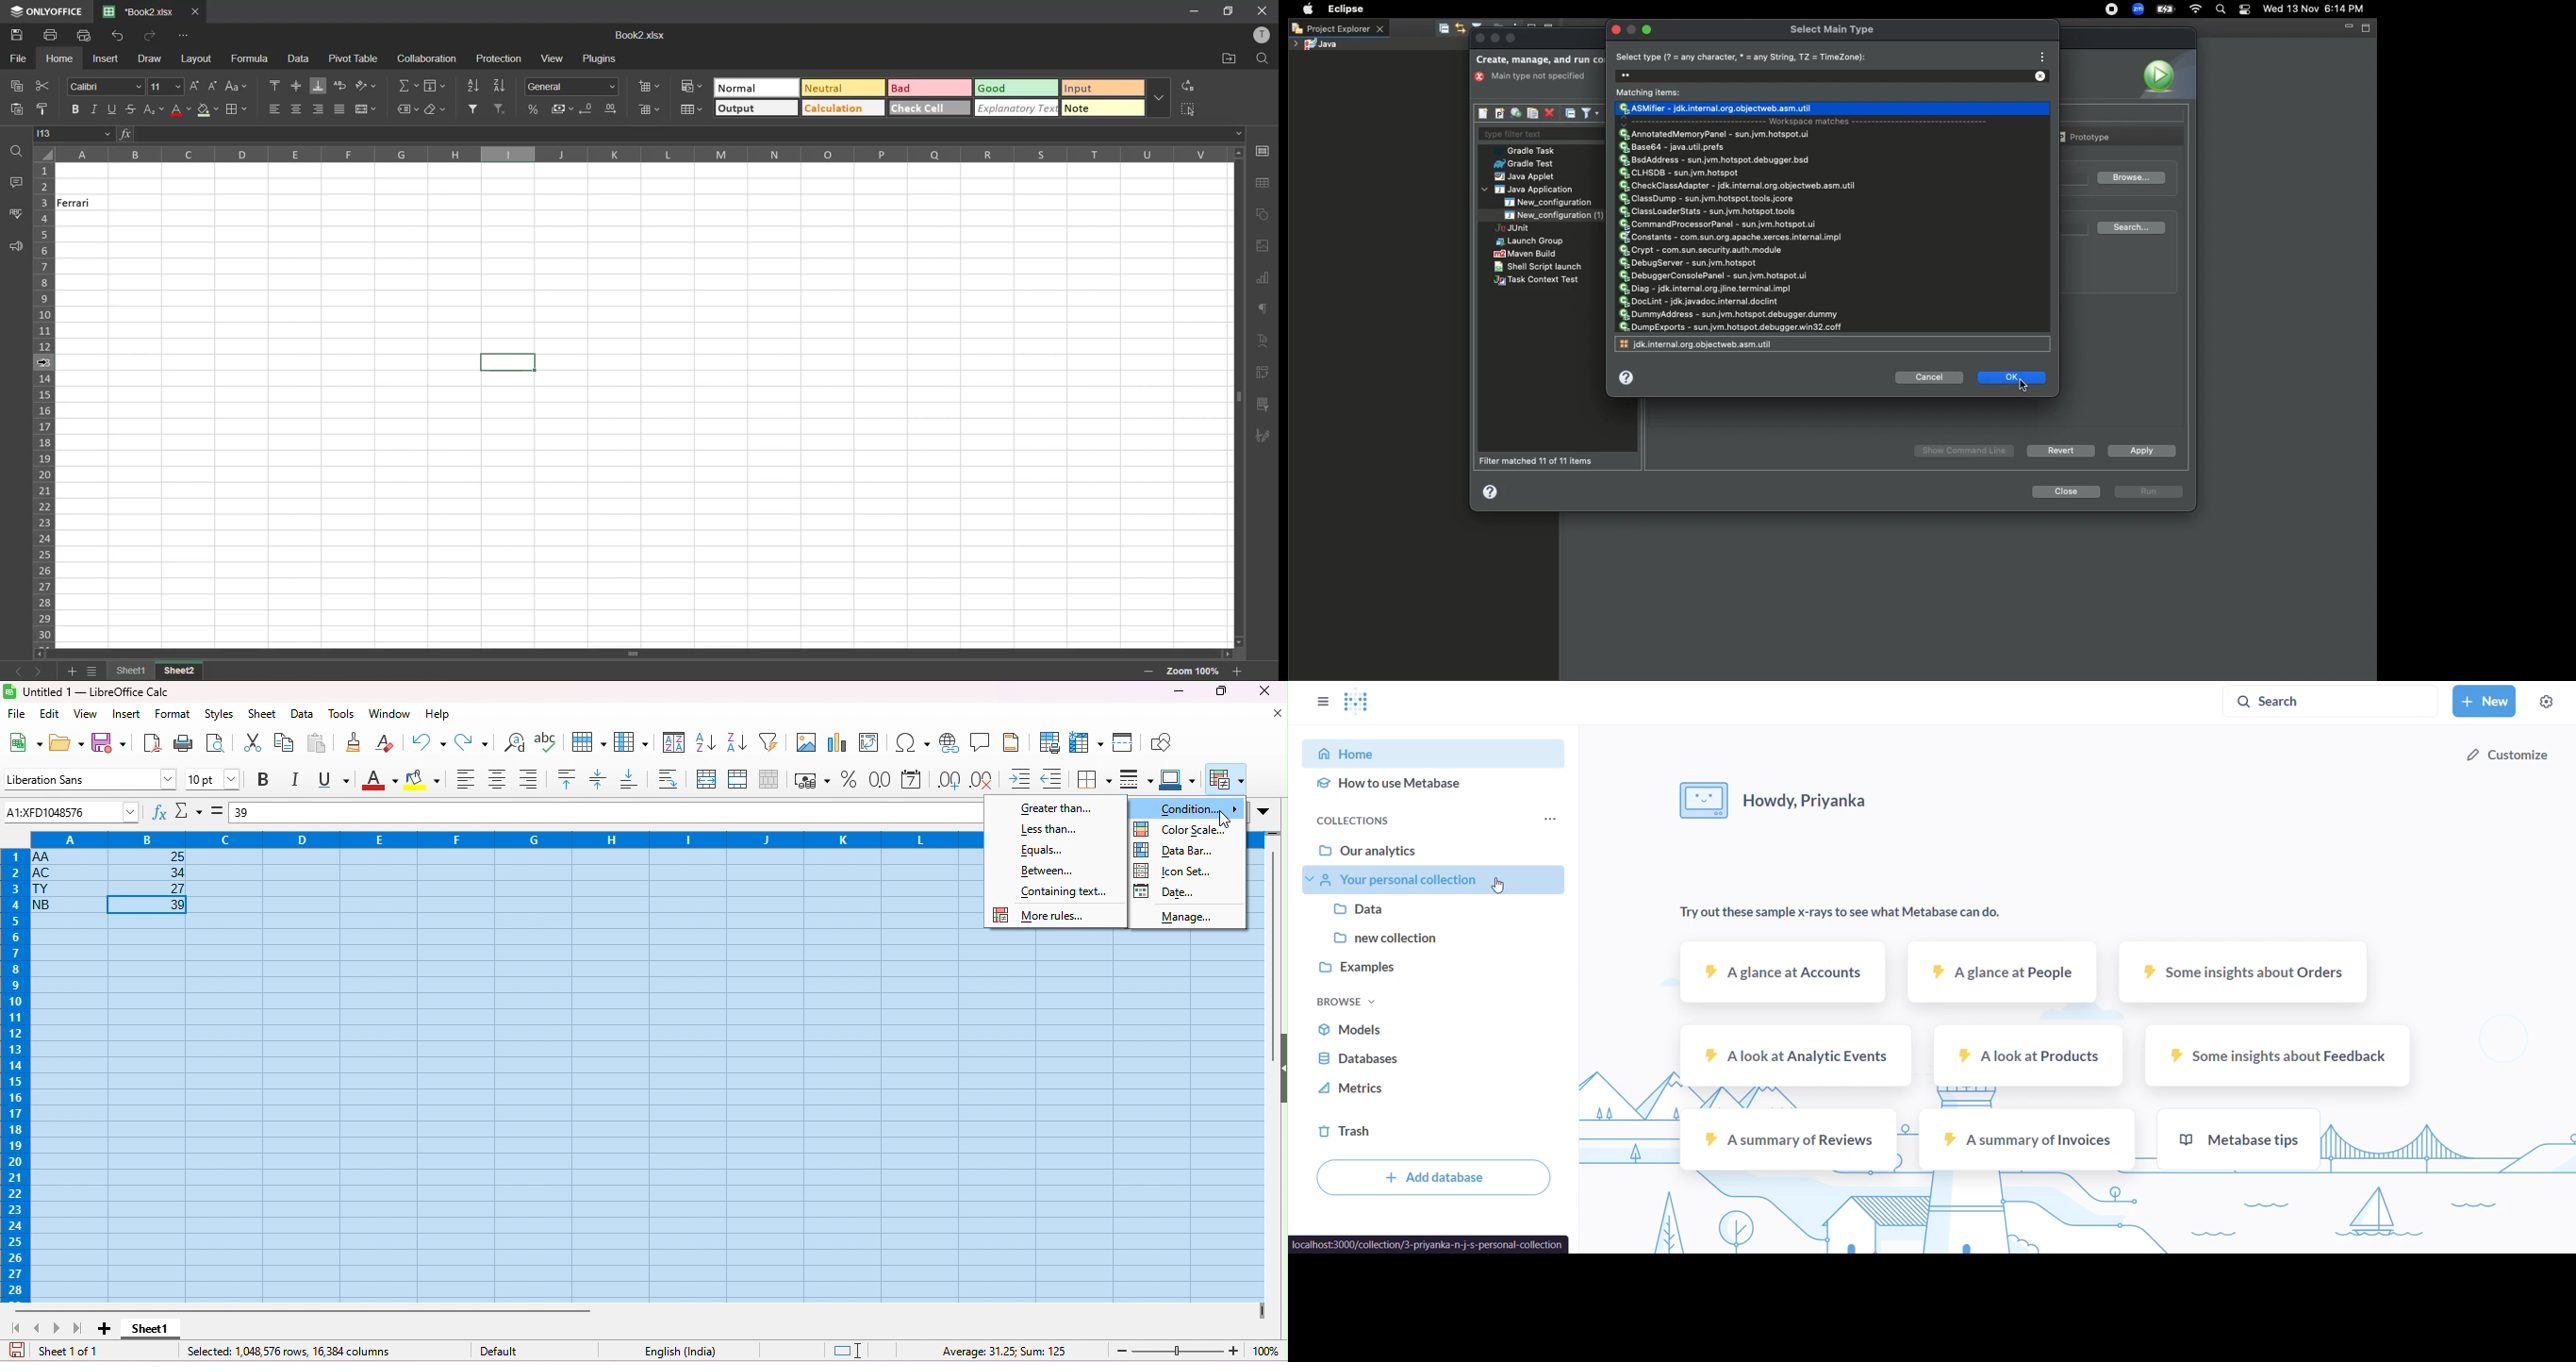  Describe the element at coordinates (2242, 971) in the screenshot. I see `some insights aboveorders` at that location.